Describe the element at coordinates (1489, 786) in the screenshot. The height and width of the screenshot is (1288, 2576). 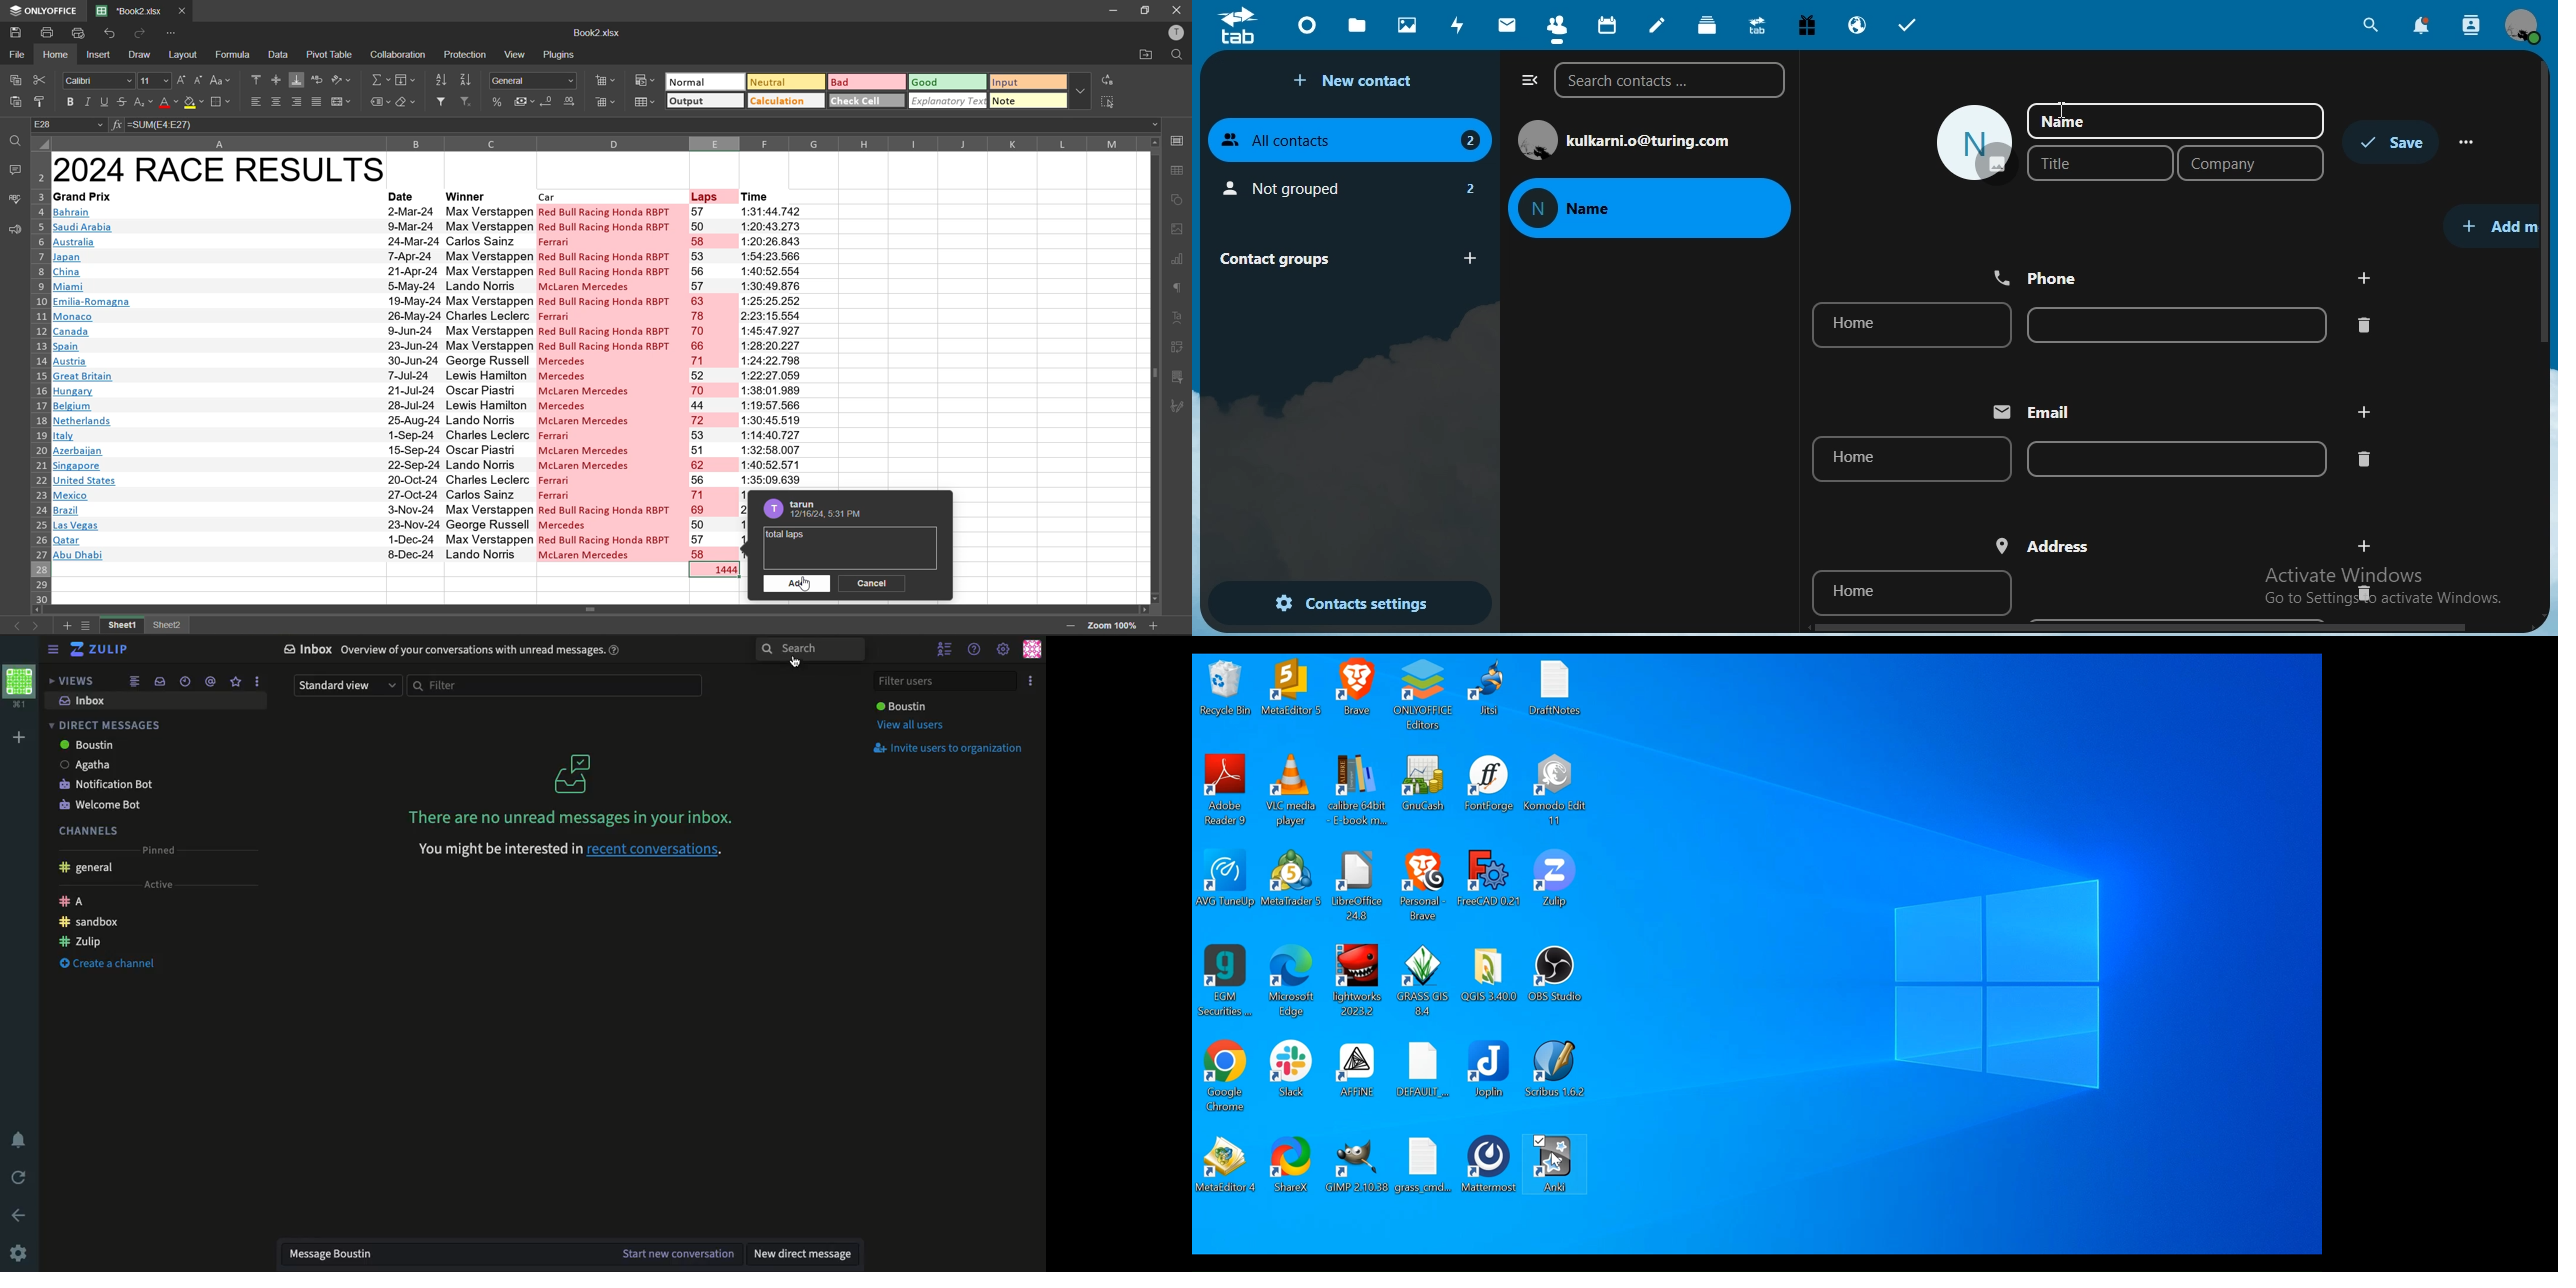
I see `FontForge Desktop icon` at that location.